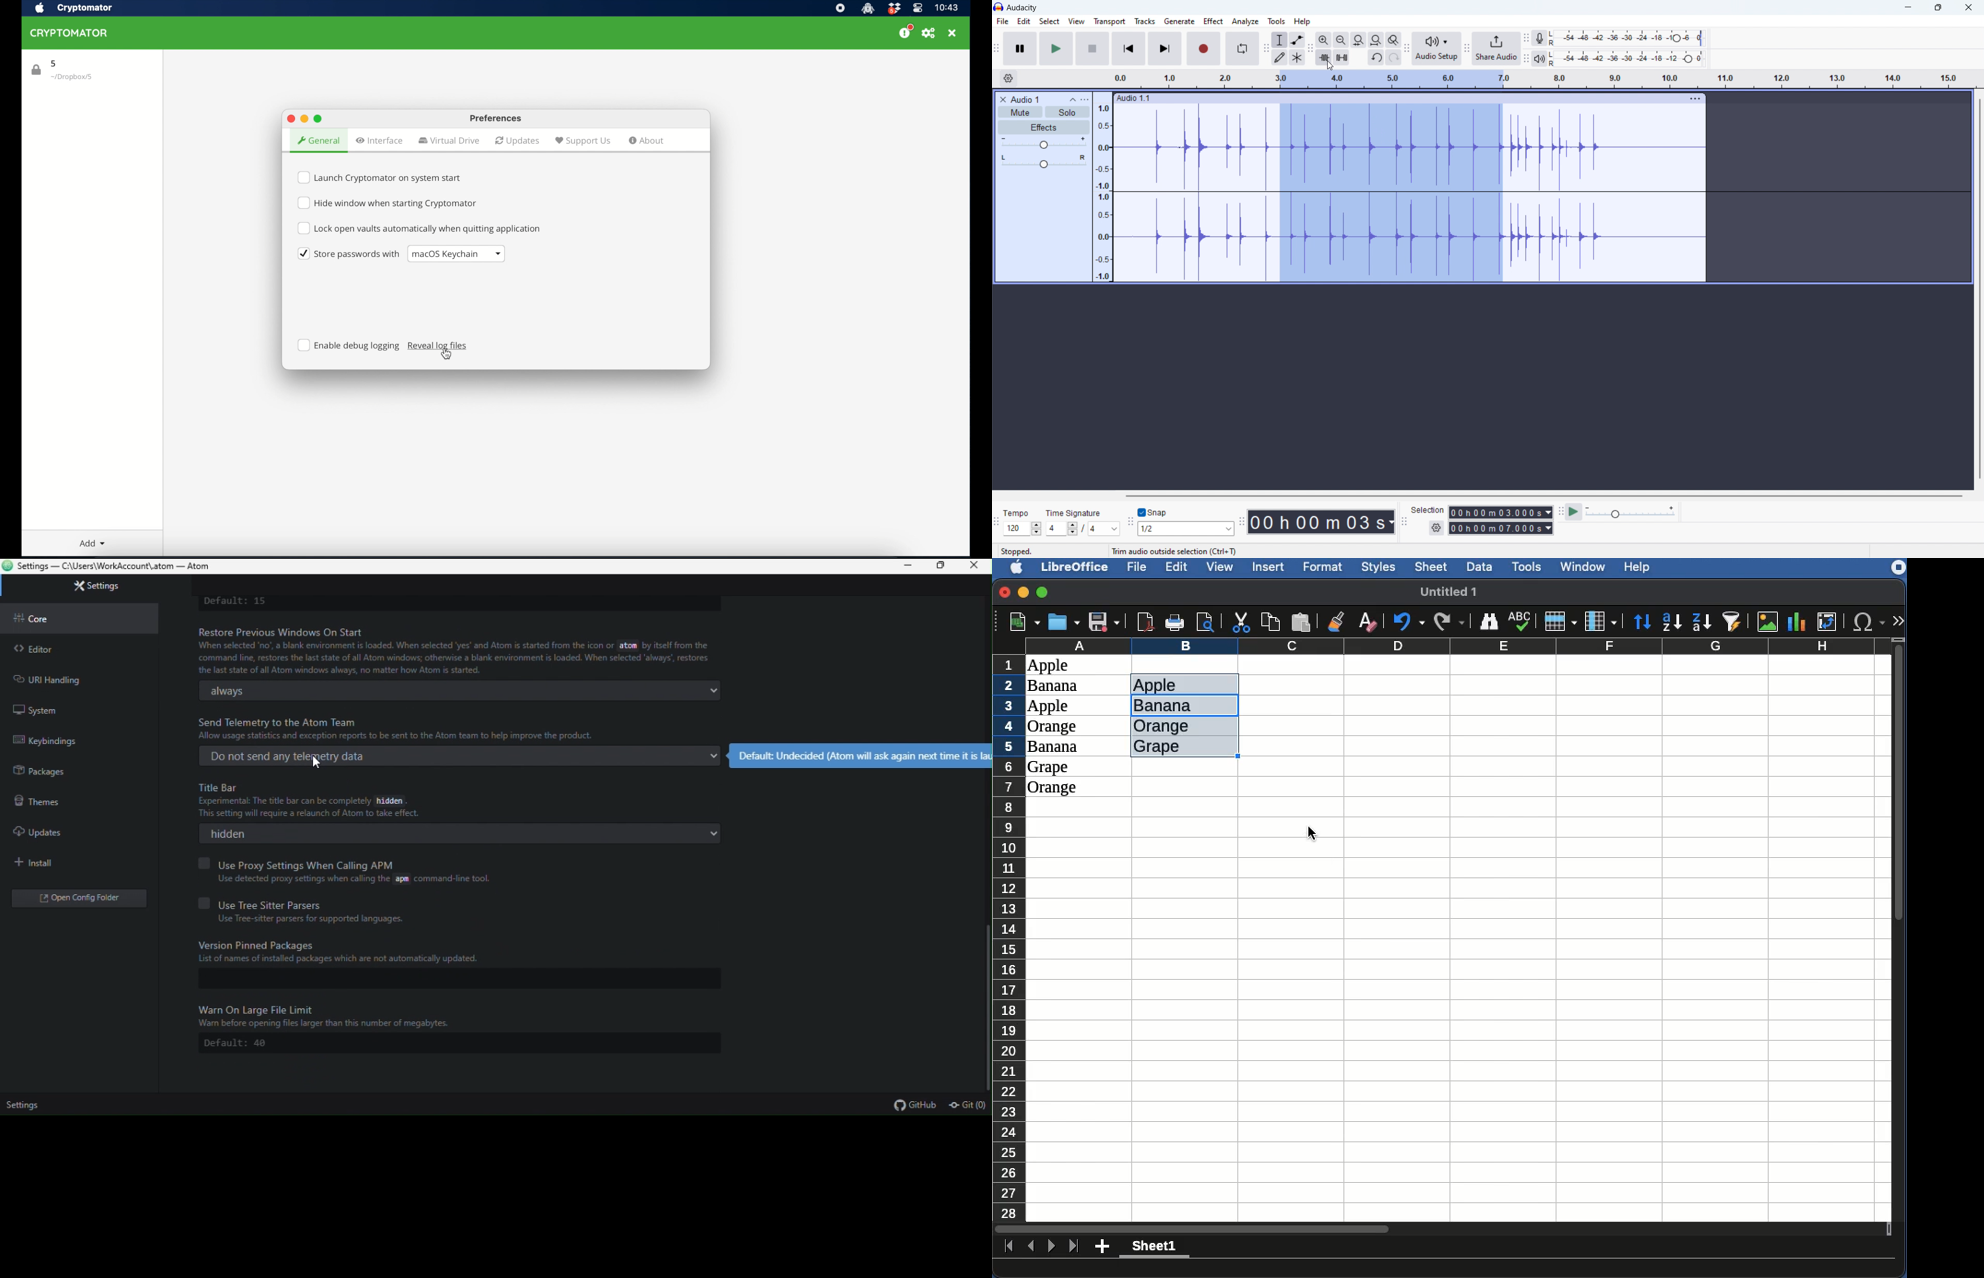  Describe the element at coordinates (1392, 176) in the screenshot. I see `3.0-7.0 timeline (part of the track selected)` at that location.